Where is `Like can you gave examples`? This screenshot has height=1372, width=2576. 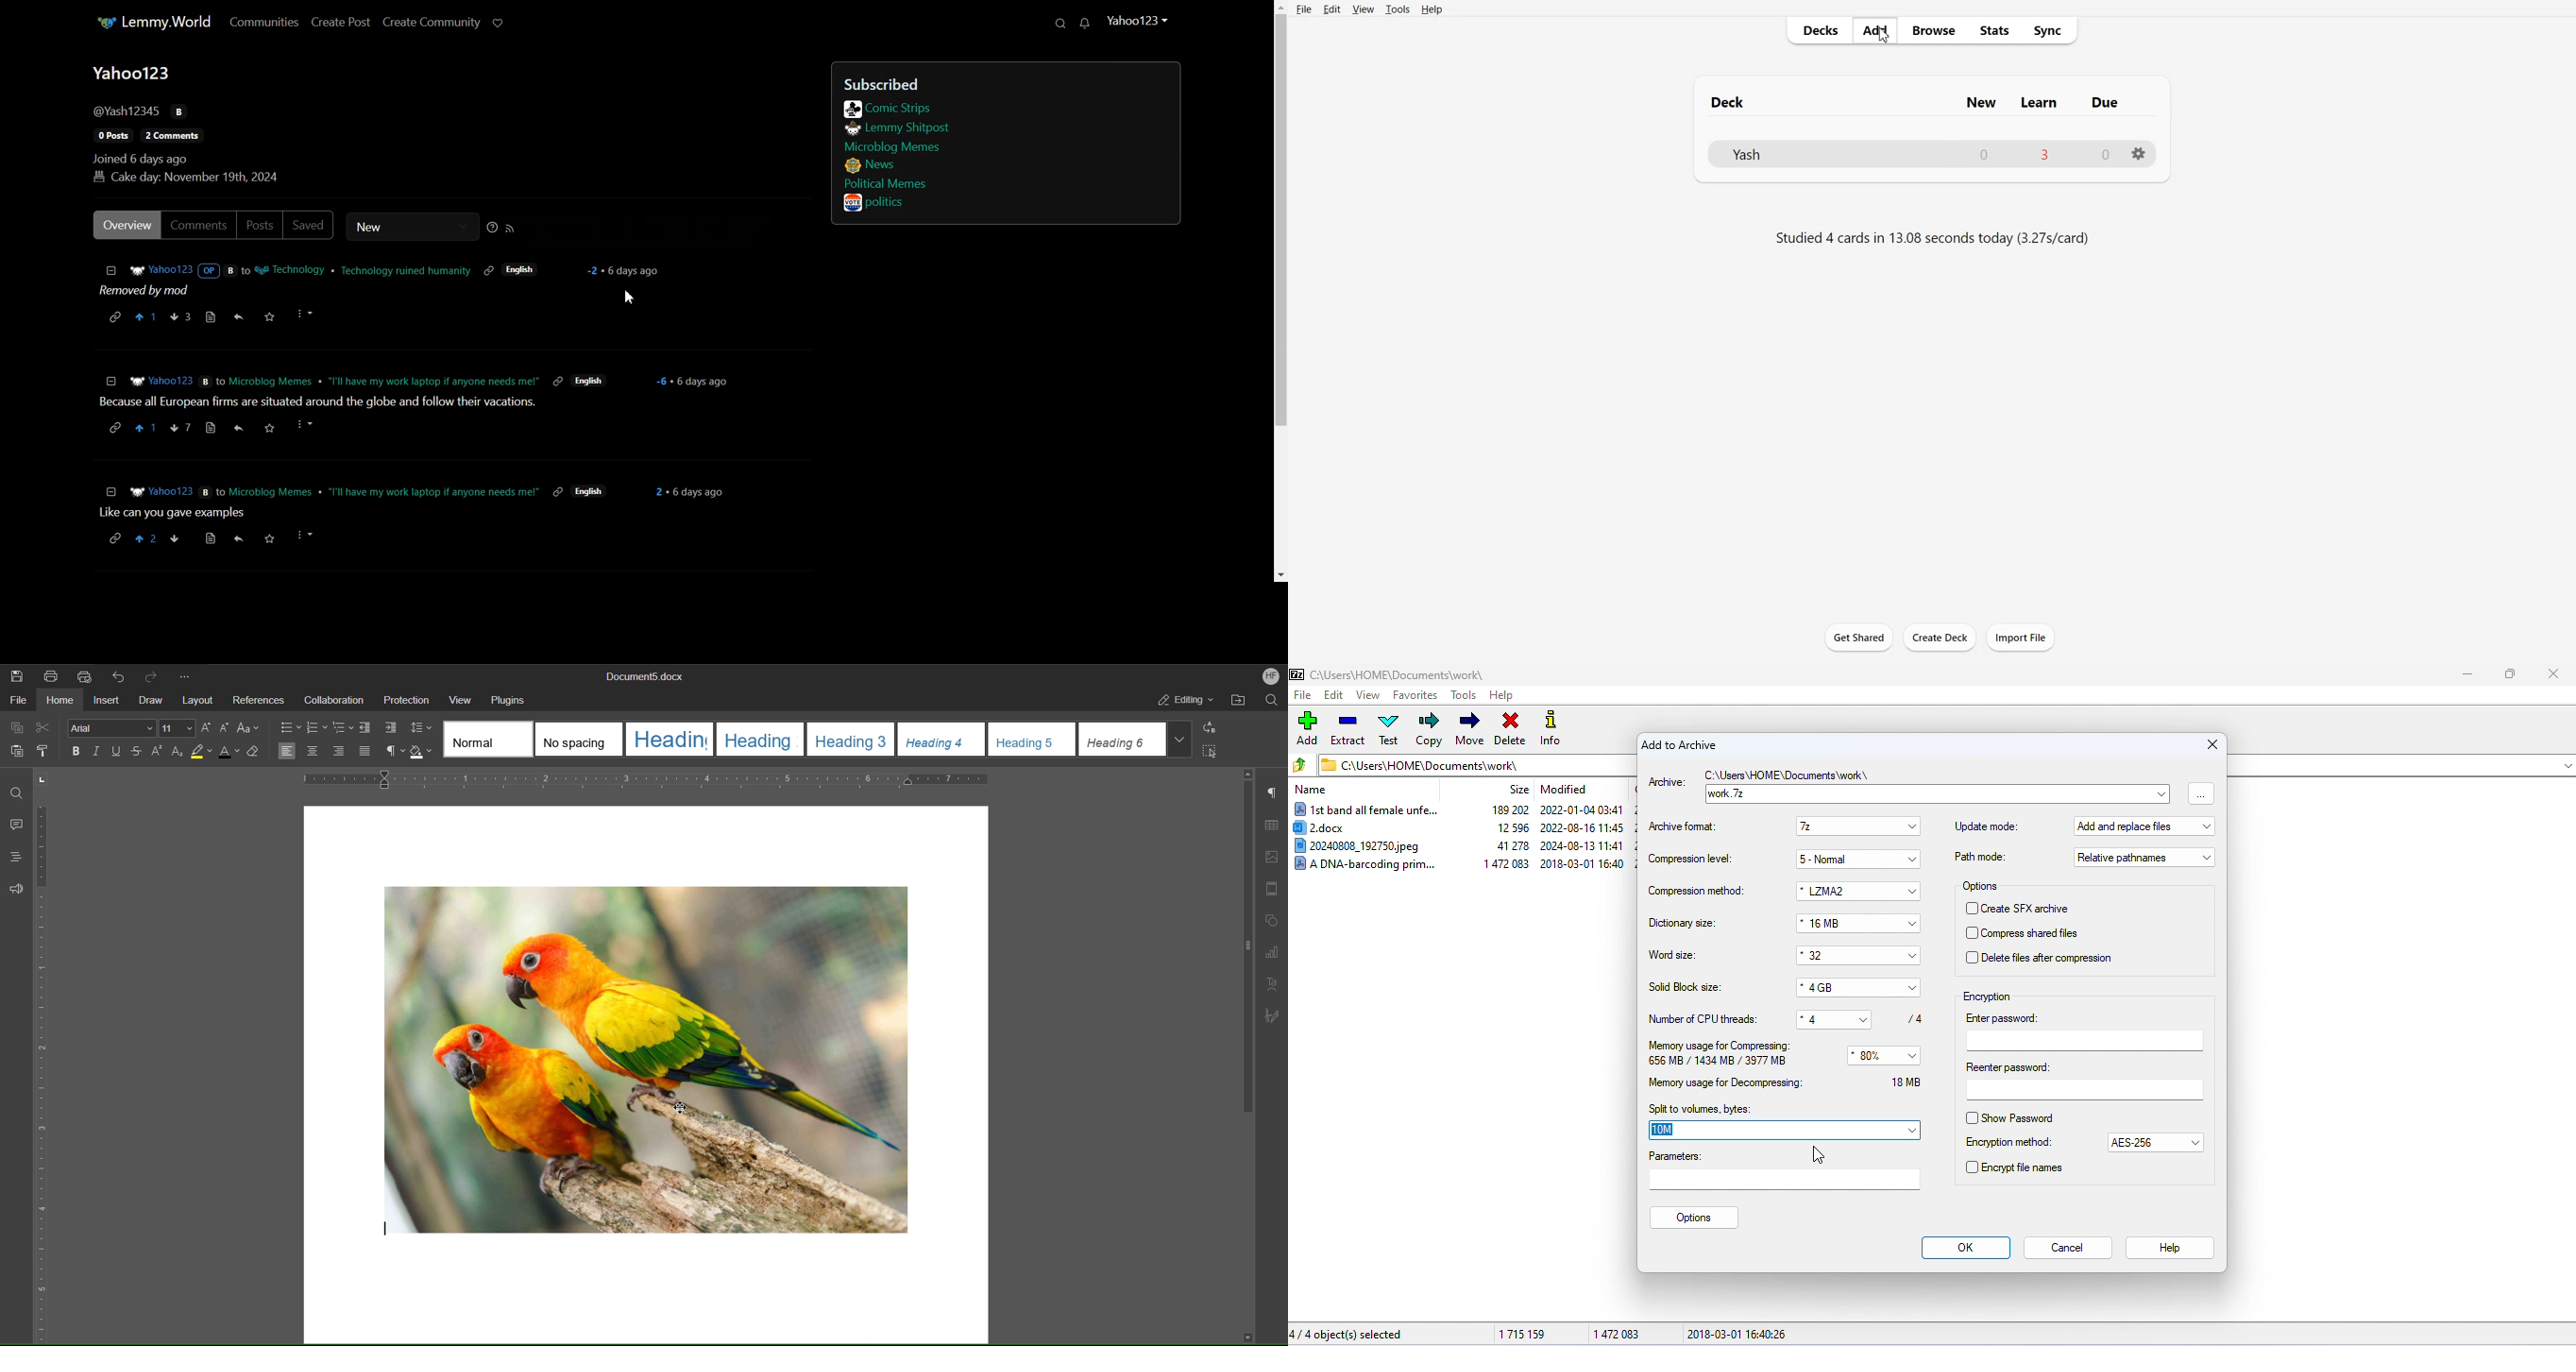 Like can you gave examples is located at coordinates (172, 515).